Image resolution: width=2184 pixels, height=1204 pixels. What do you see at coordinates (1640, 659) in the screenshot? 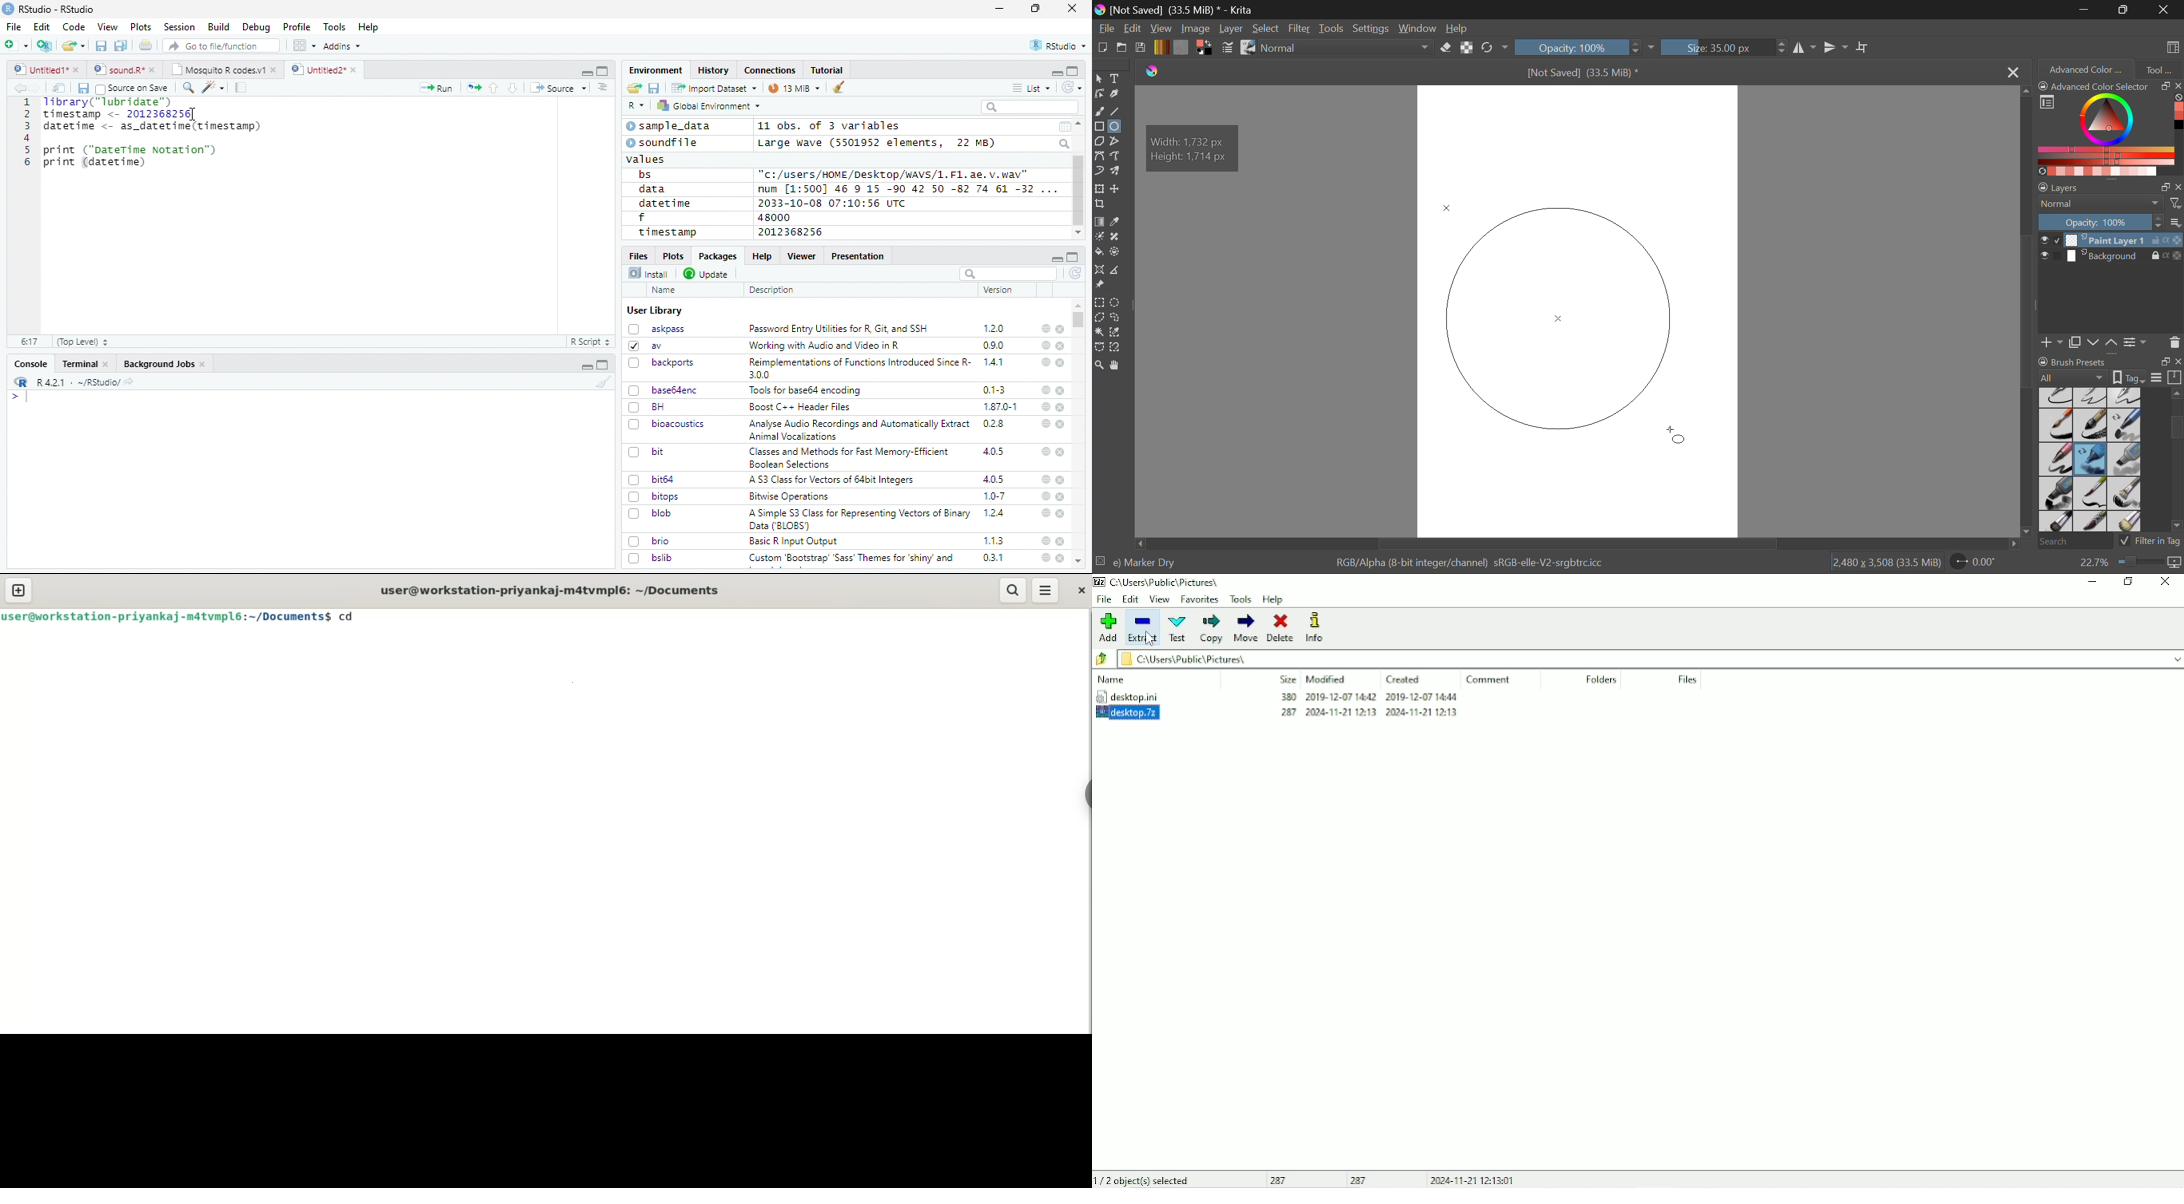
I see `§ CAUsers\Fublic\ Pictures|` at bounding box center [1640, 659].